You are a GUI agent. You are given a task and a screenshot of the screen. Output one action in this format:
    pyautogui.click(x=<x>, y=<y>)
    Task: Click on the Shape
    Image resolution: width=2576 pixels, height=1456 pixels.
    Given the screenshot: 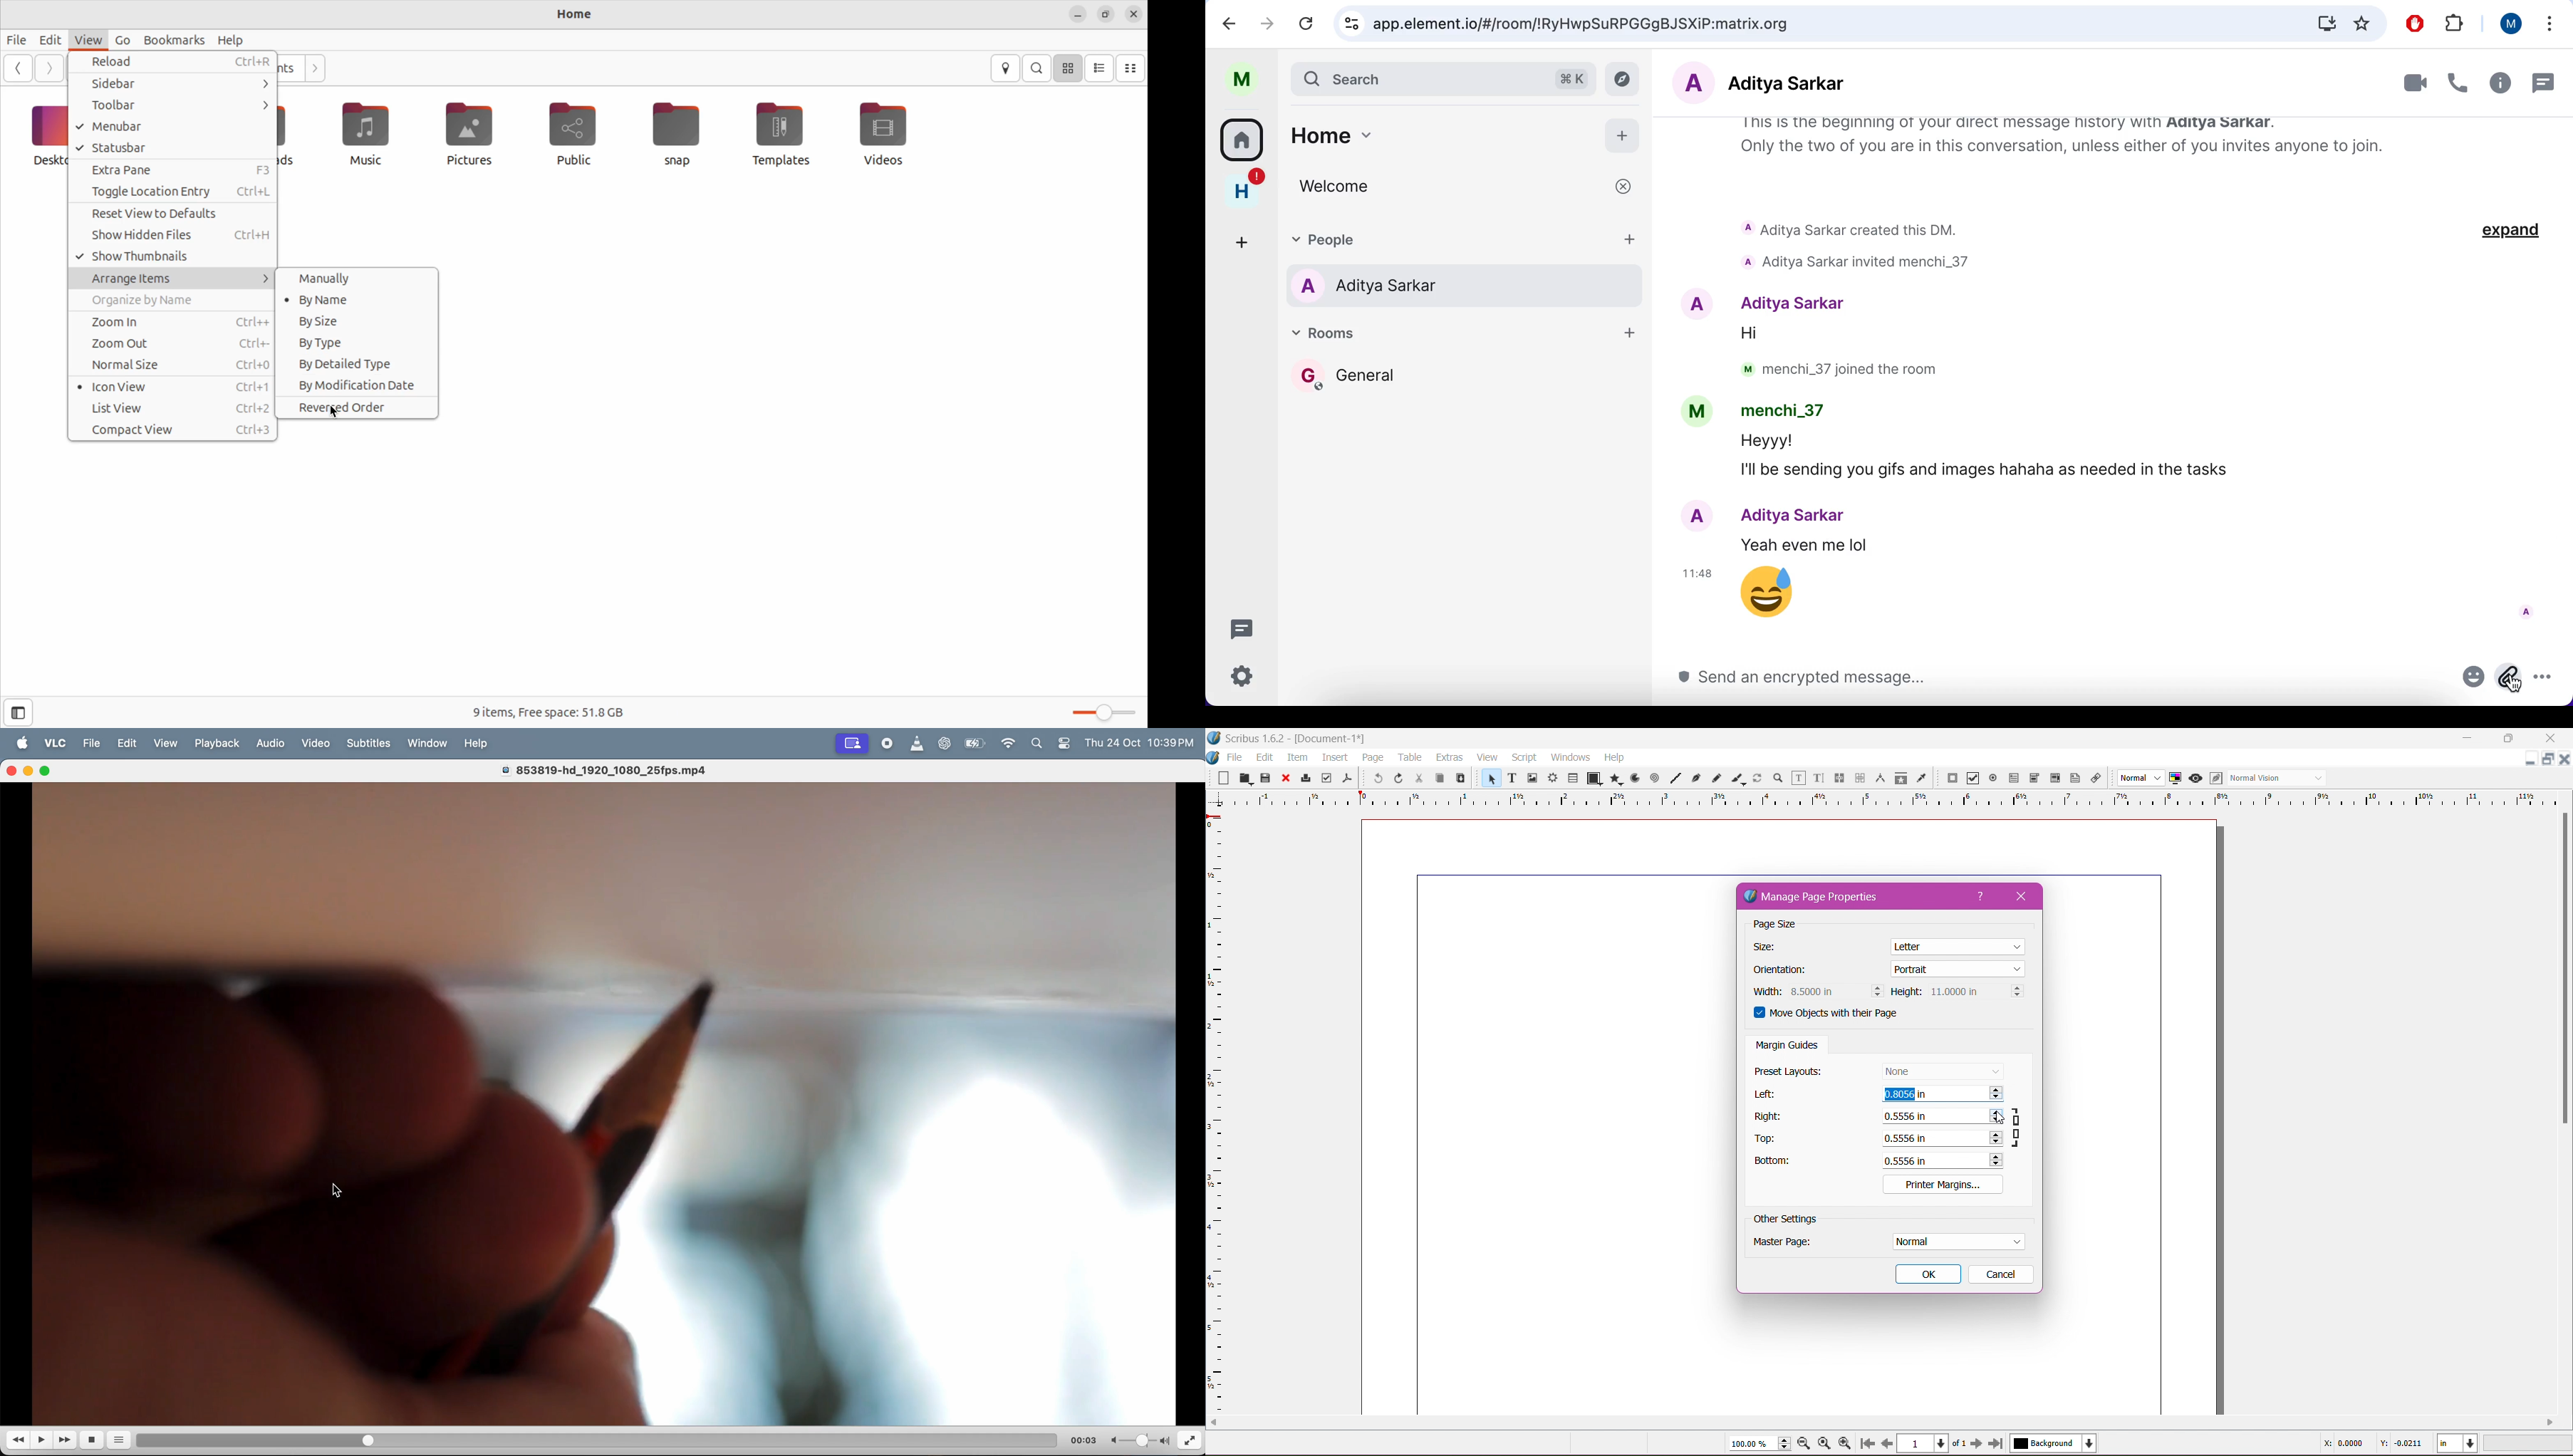 What is the action you would take?
    pyautogui.click(x=1591, y=779)
    